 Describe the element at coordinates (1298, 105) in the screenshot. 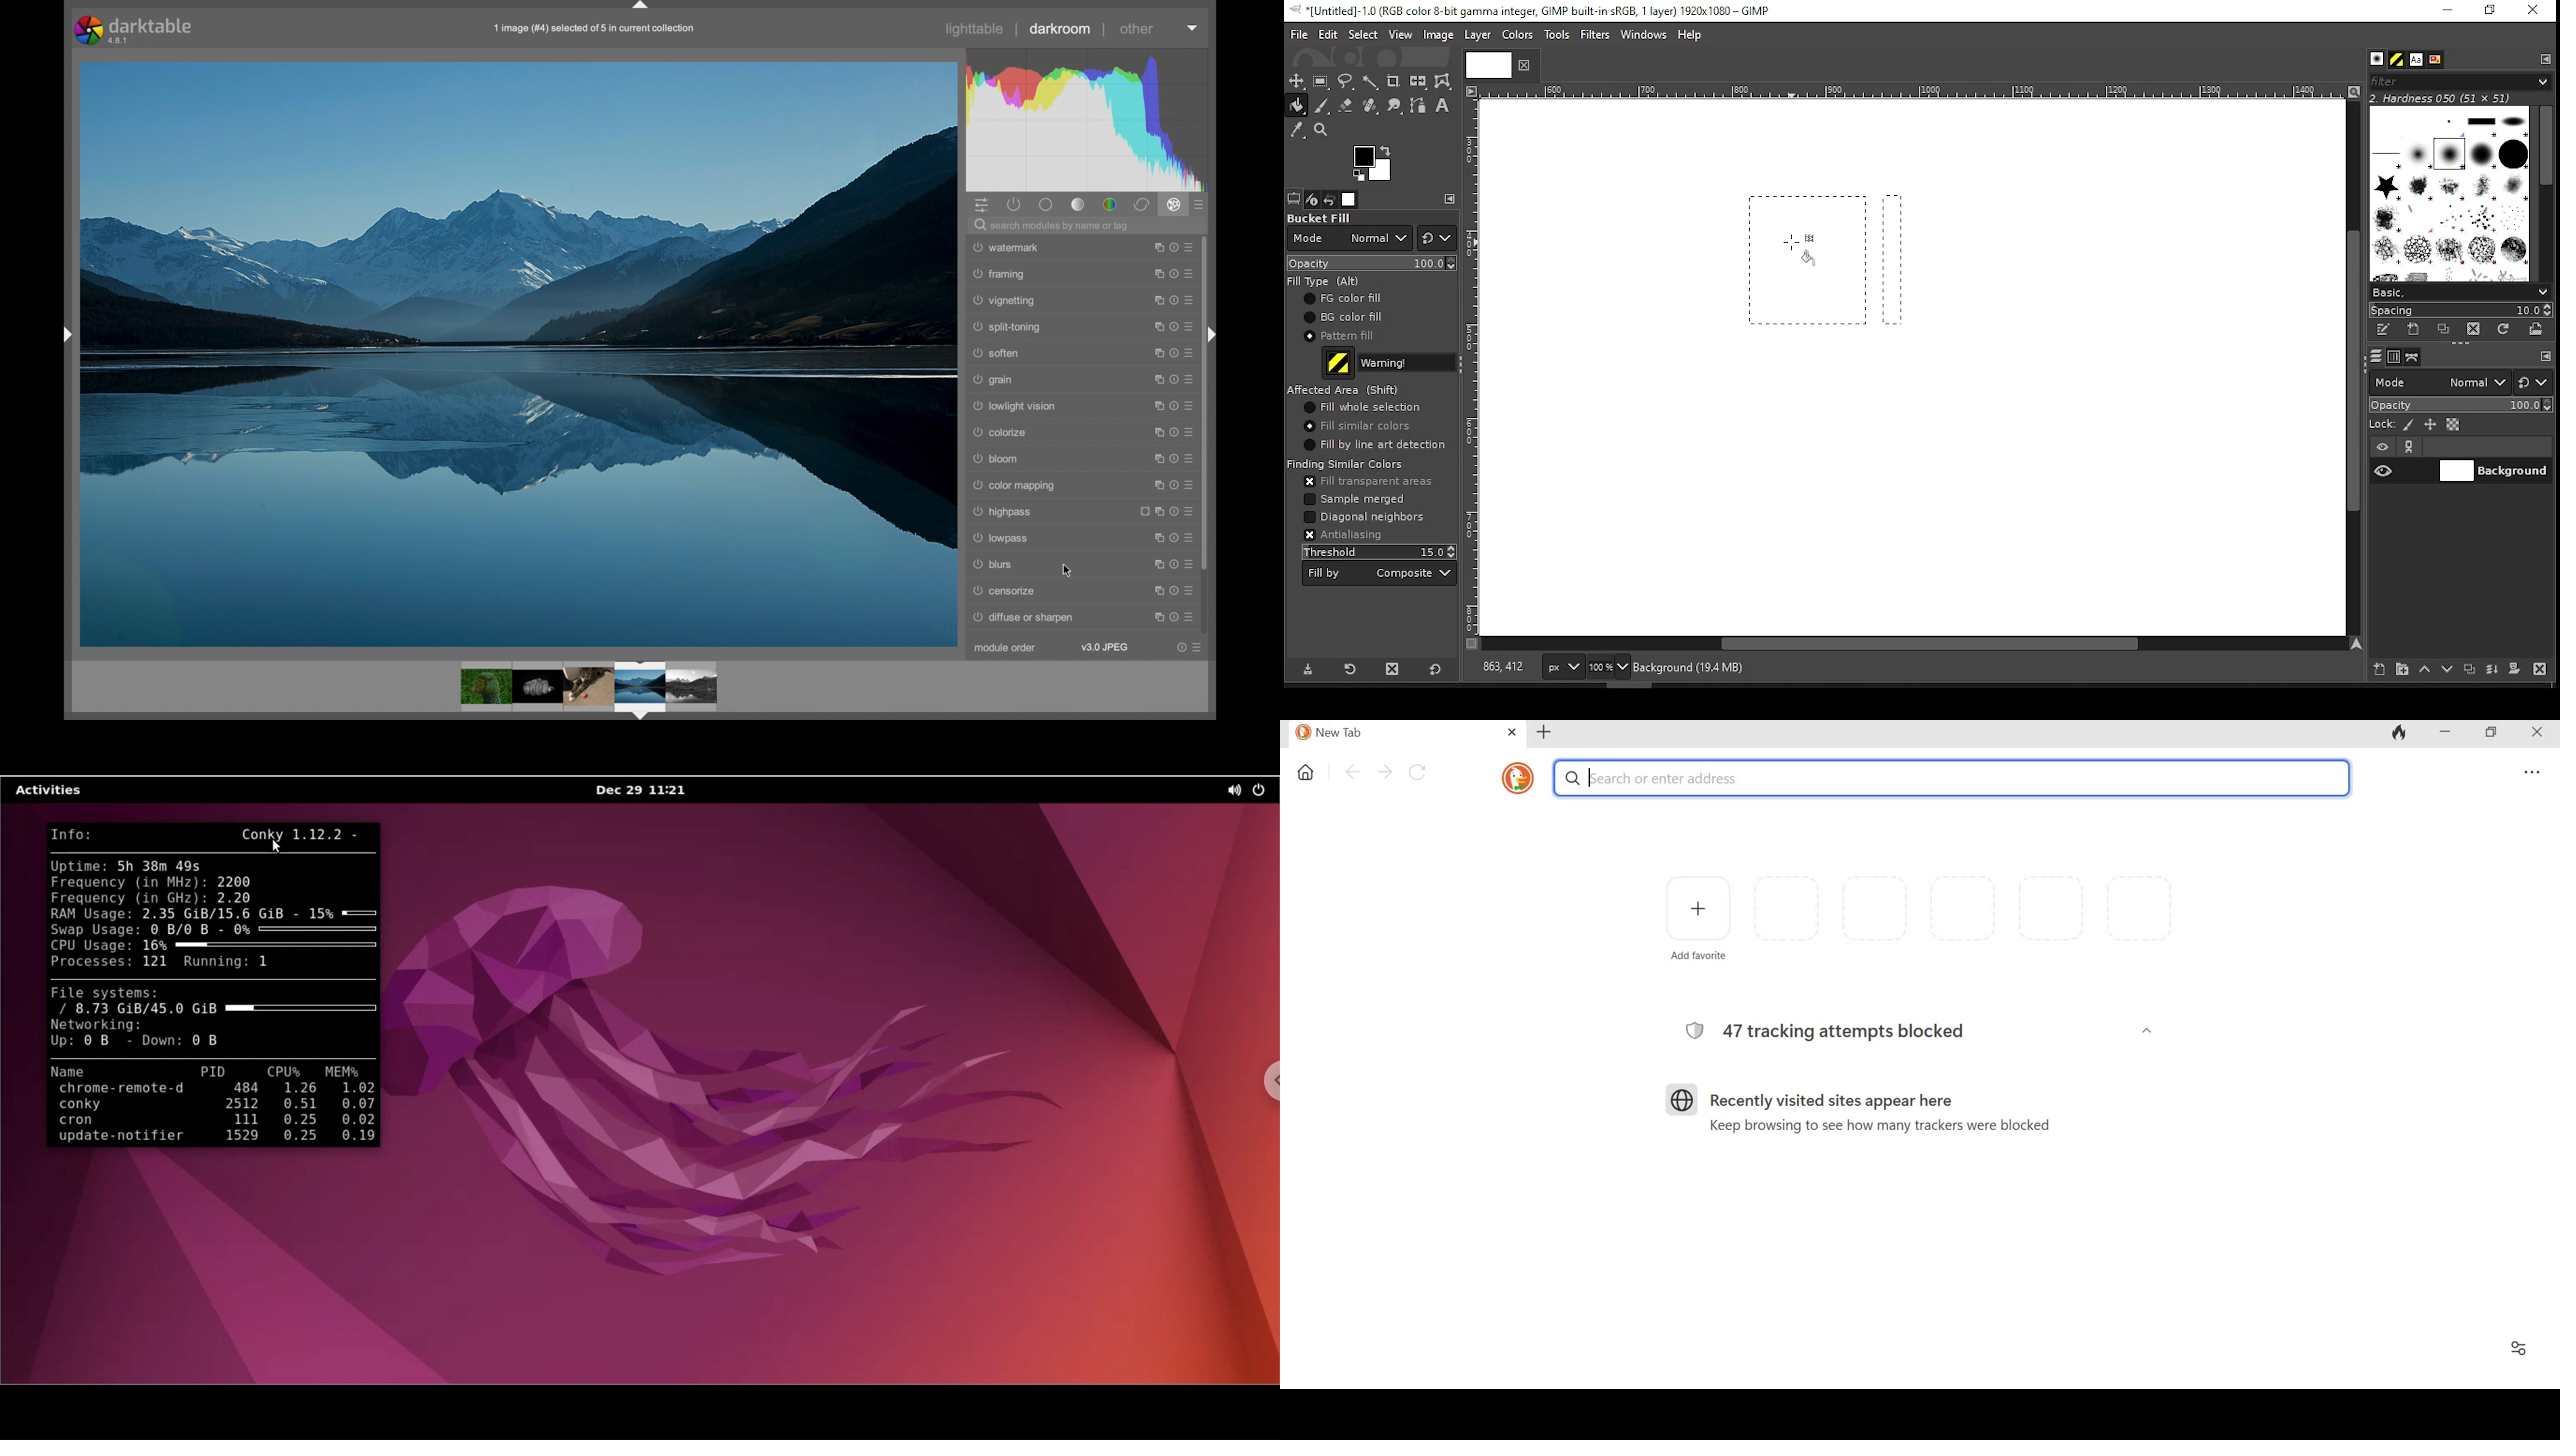

I see `paint bucket tool` at that location.